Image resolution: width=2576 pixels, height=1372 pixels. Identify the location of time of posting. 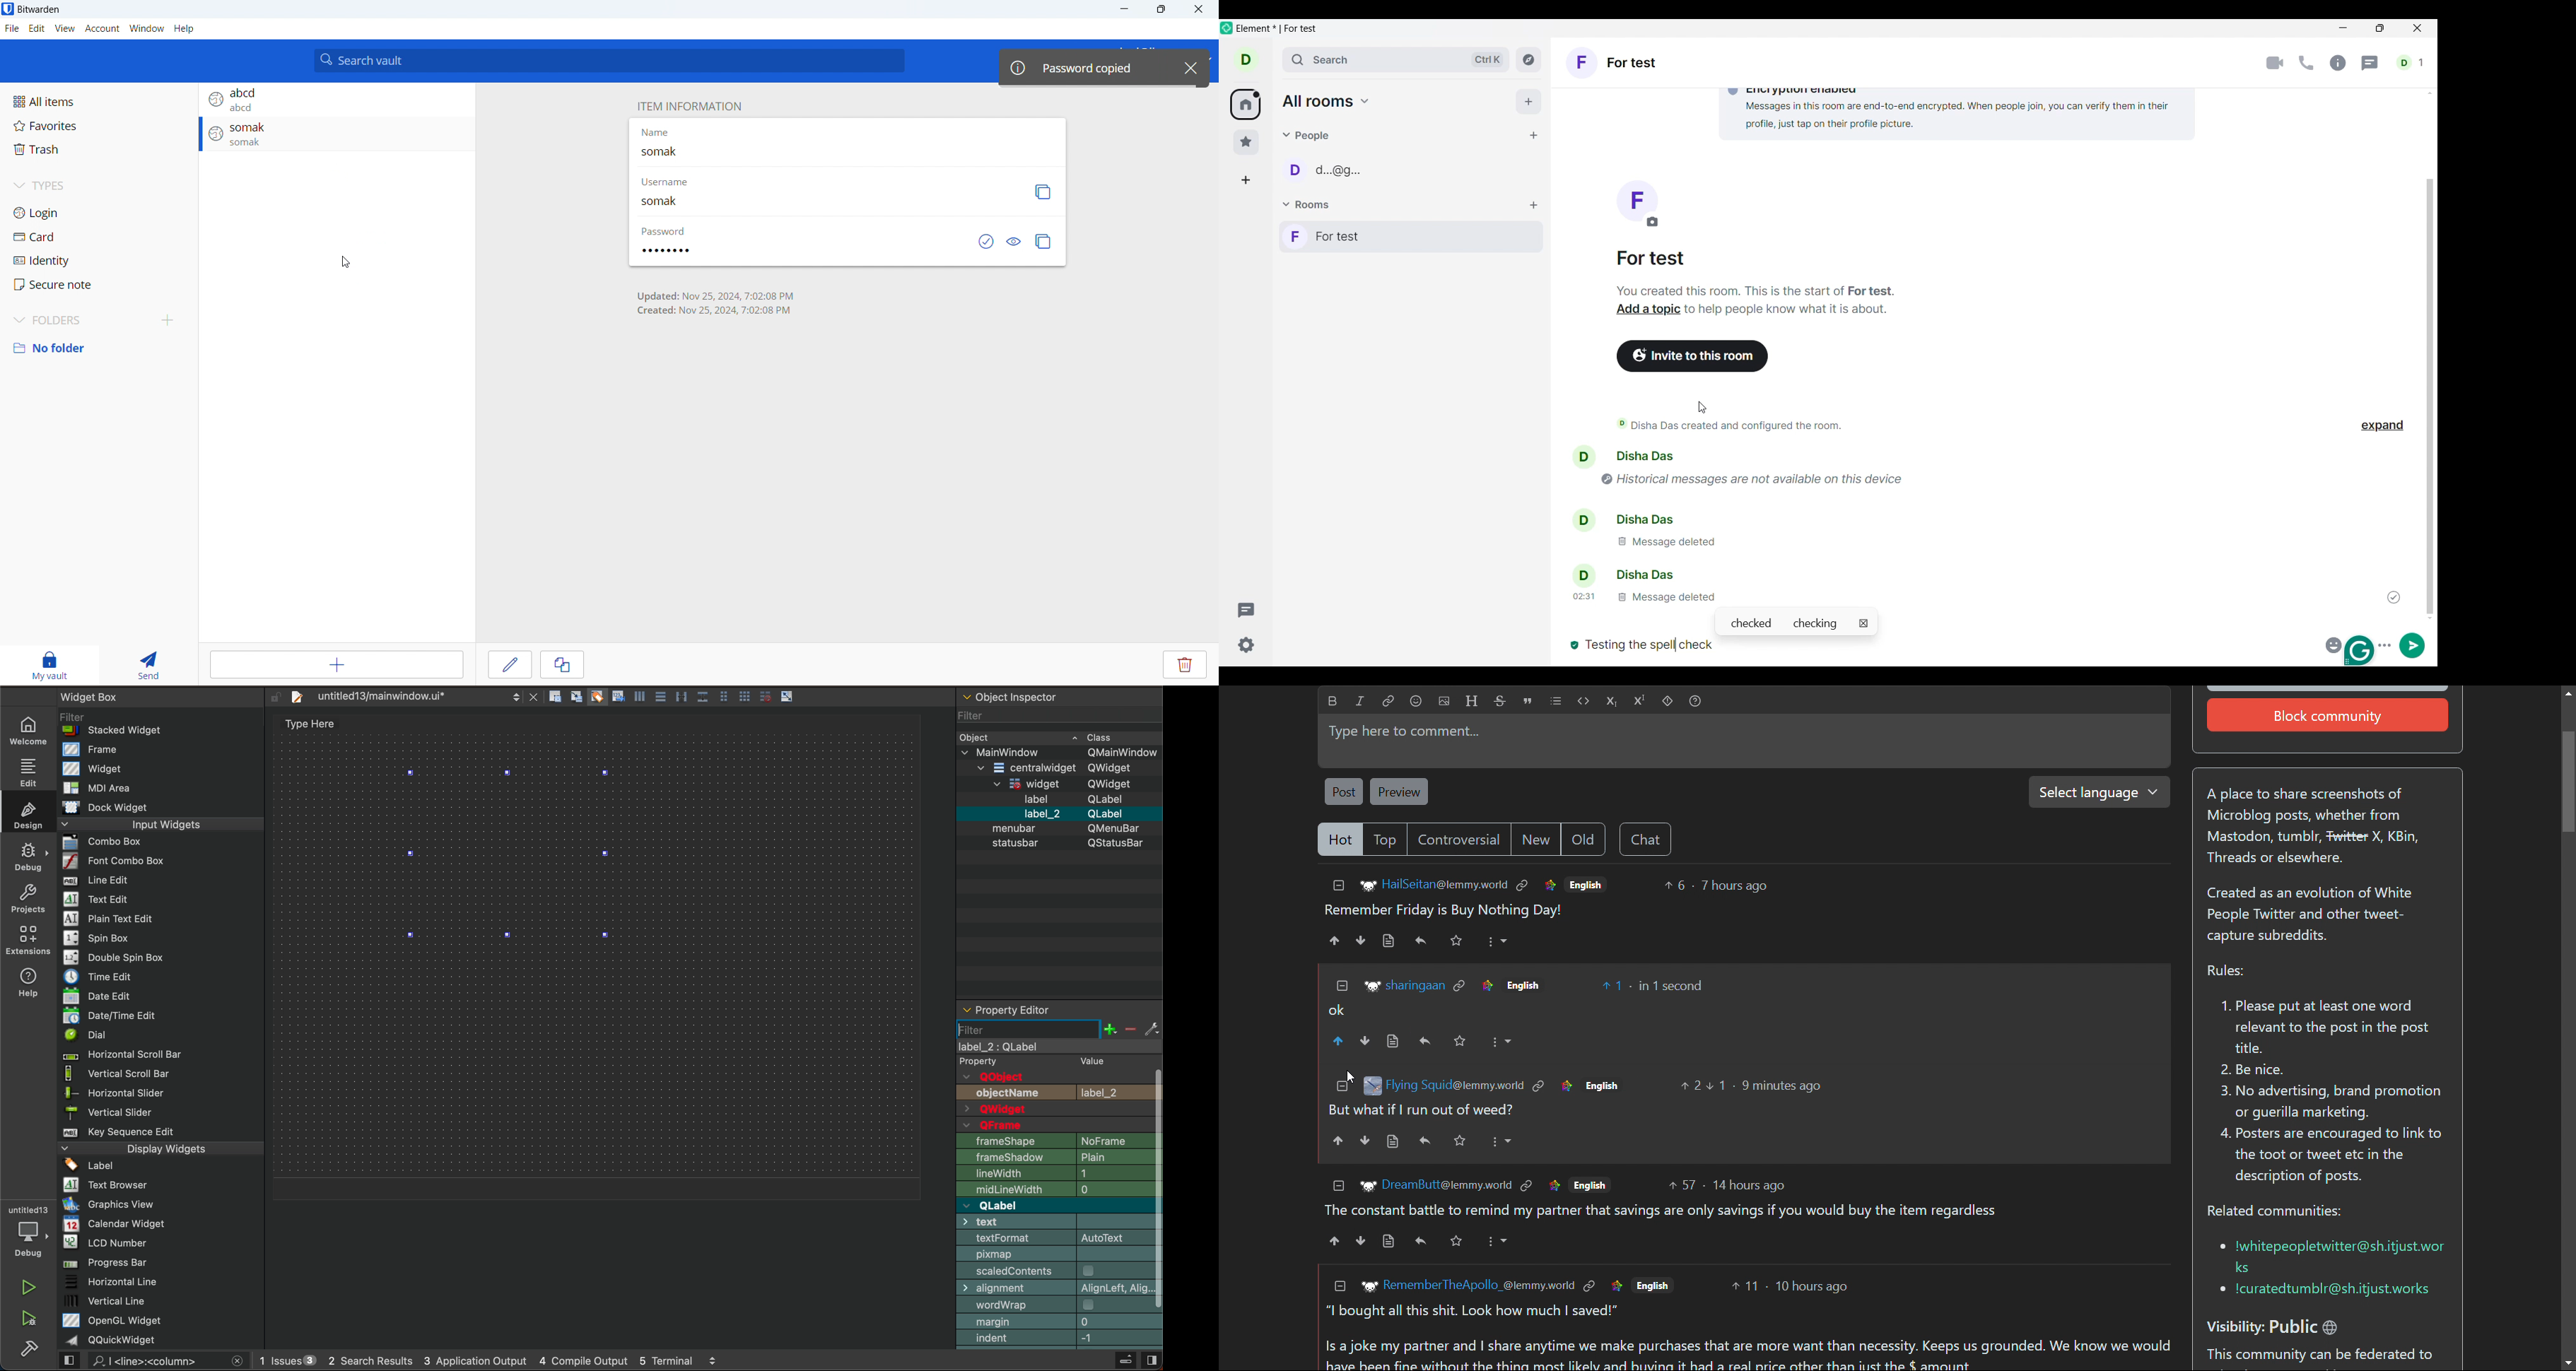
(1734, 885).